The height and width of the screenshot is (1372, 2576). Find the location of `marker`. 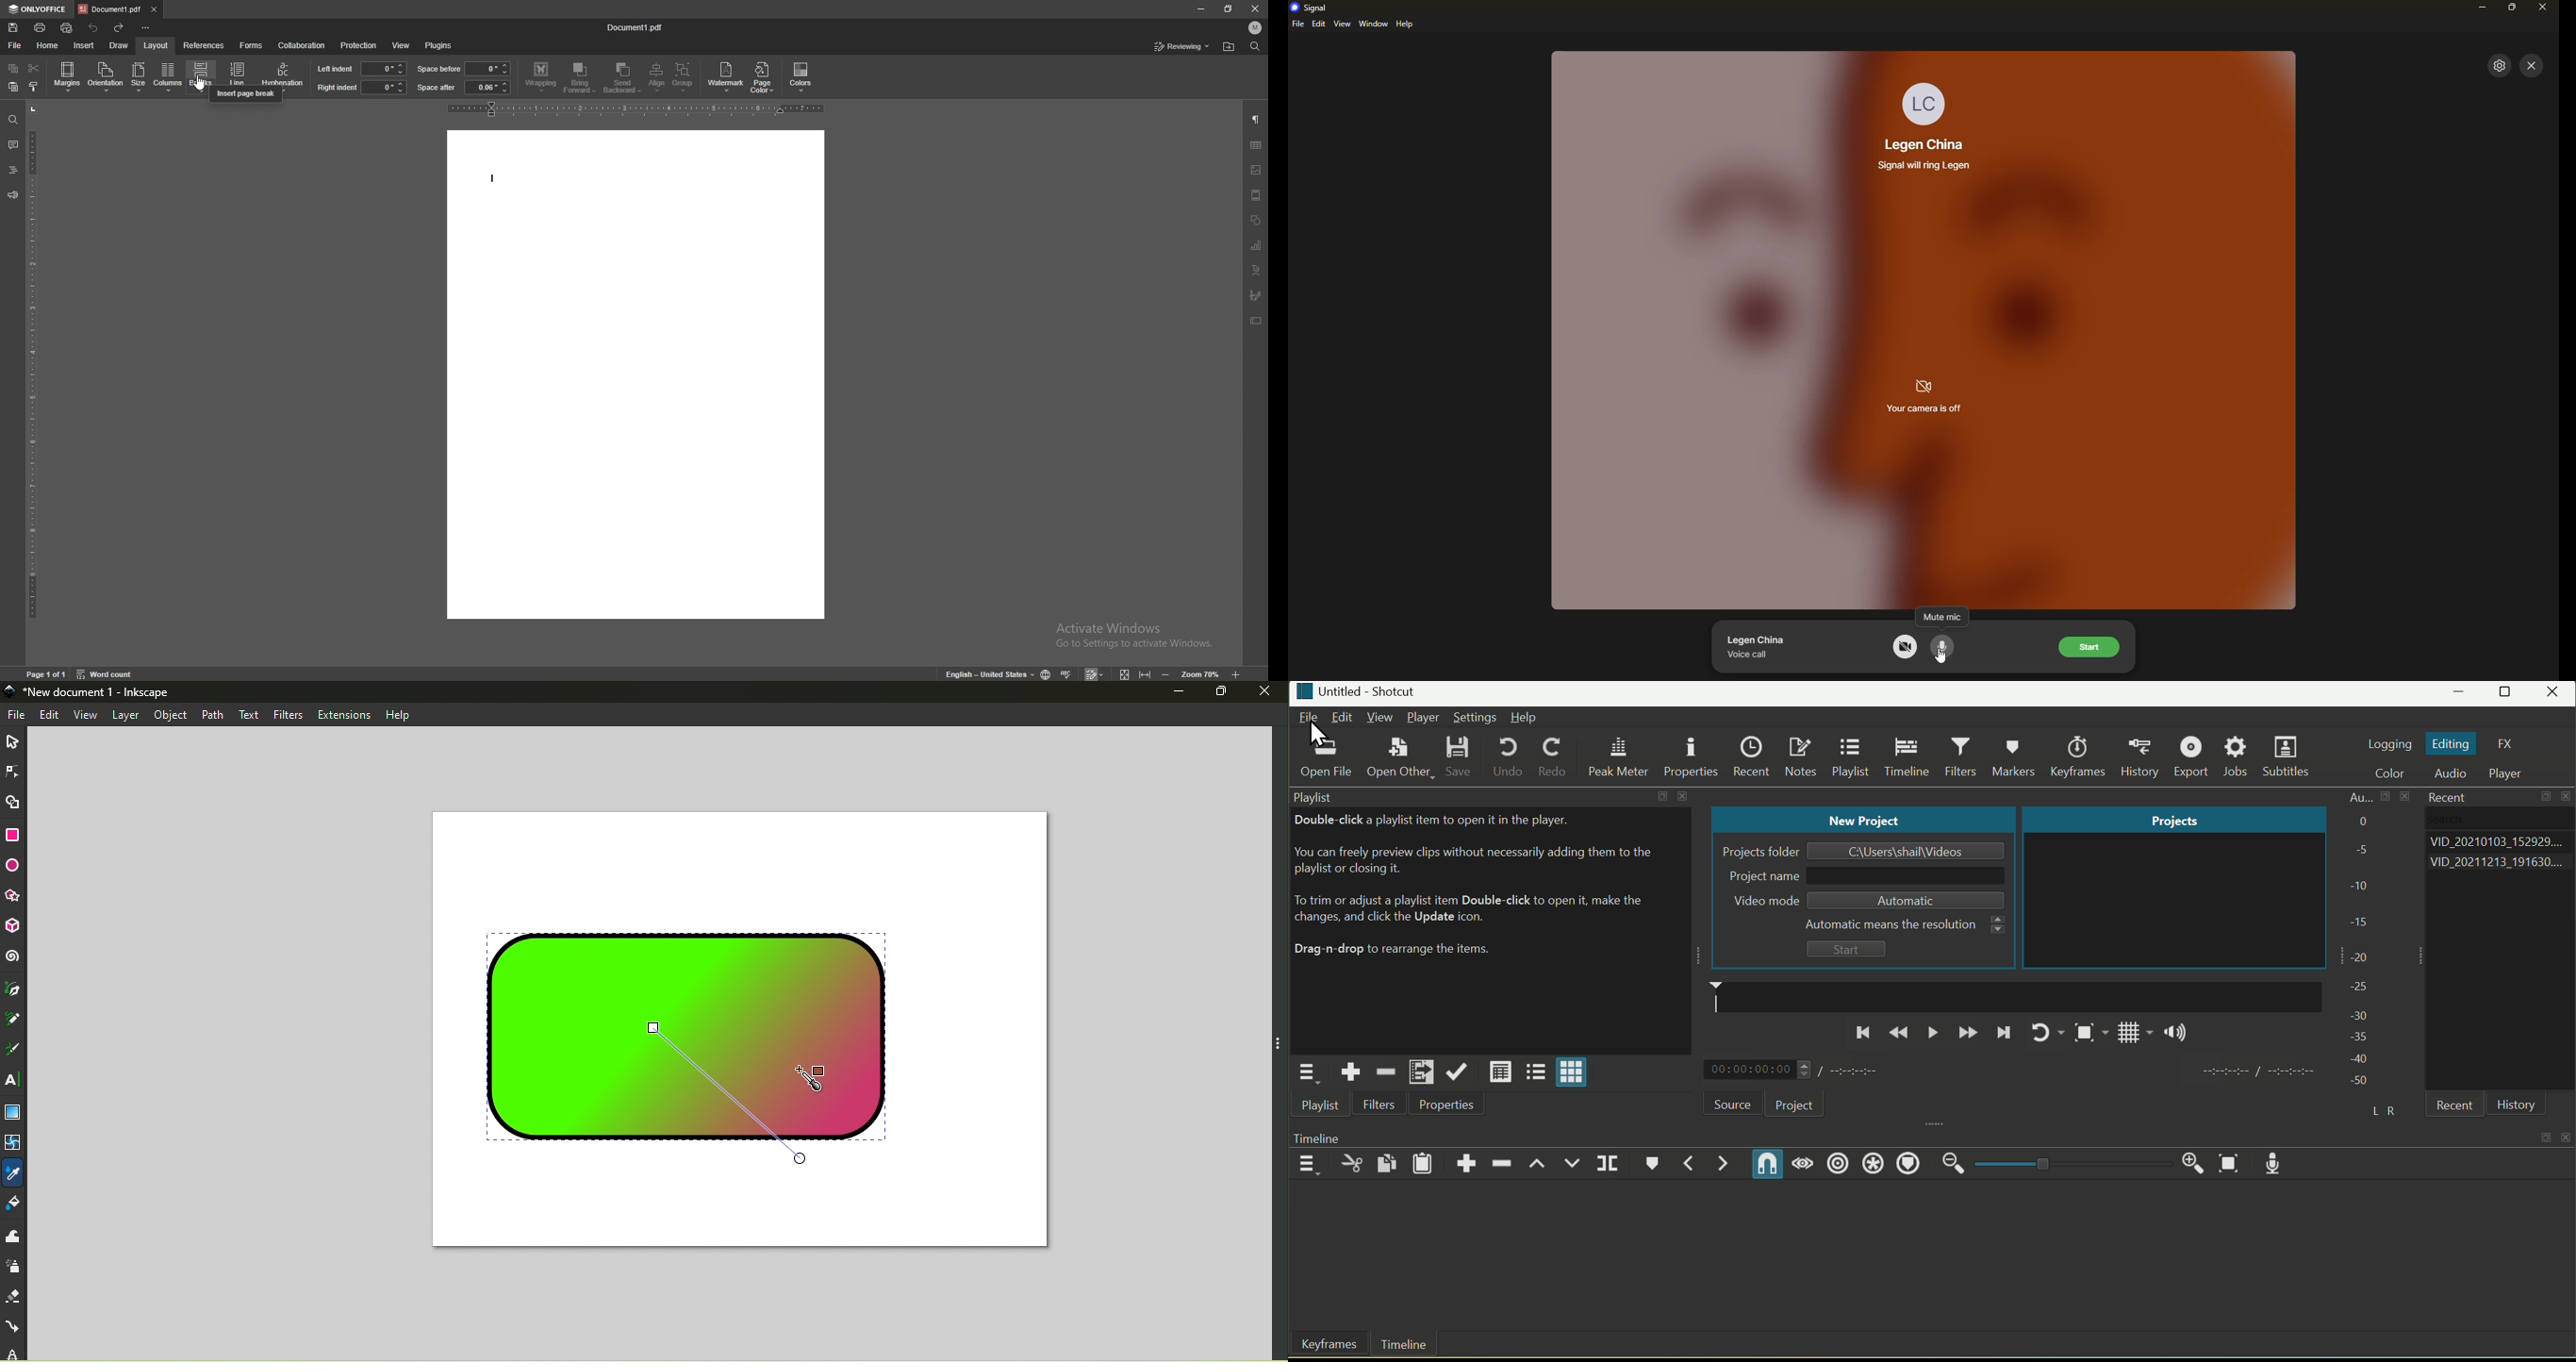

marker is located at coordinates (2015, 996).